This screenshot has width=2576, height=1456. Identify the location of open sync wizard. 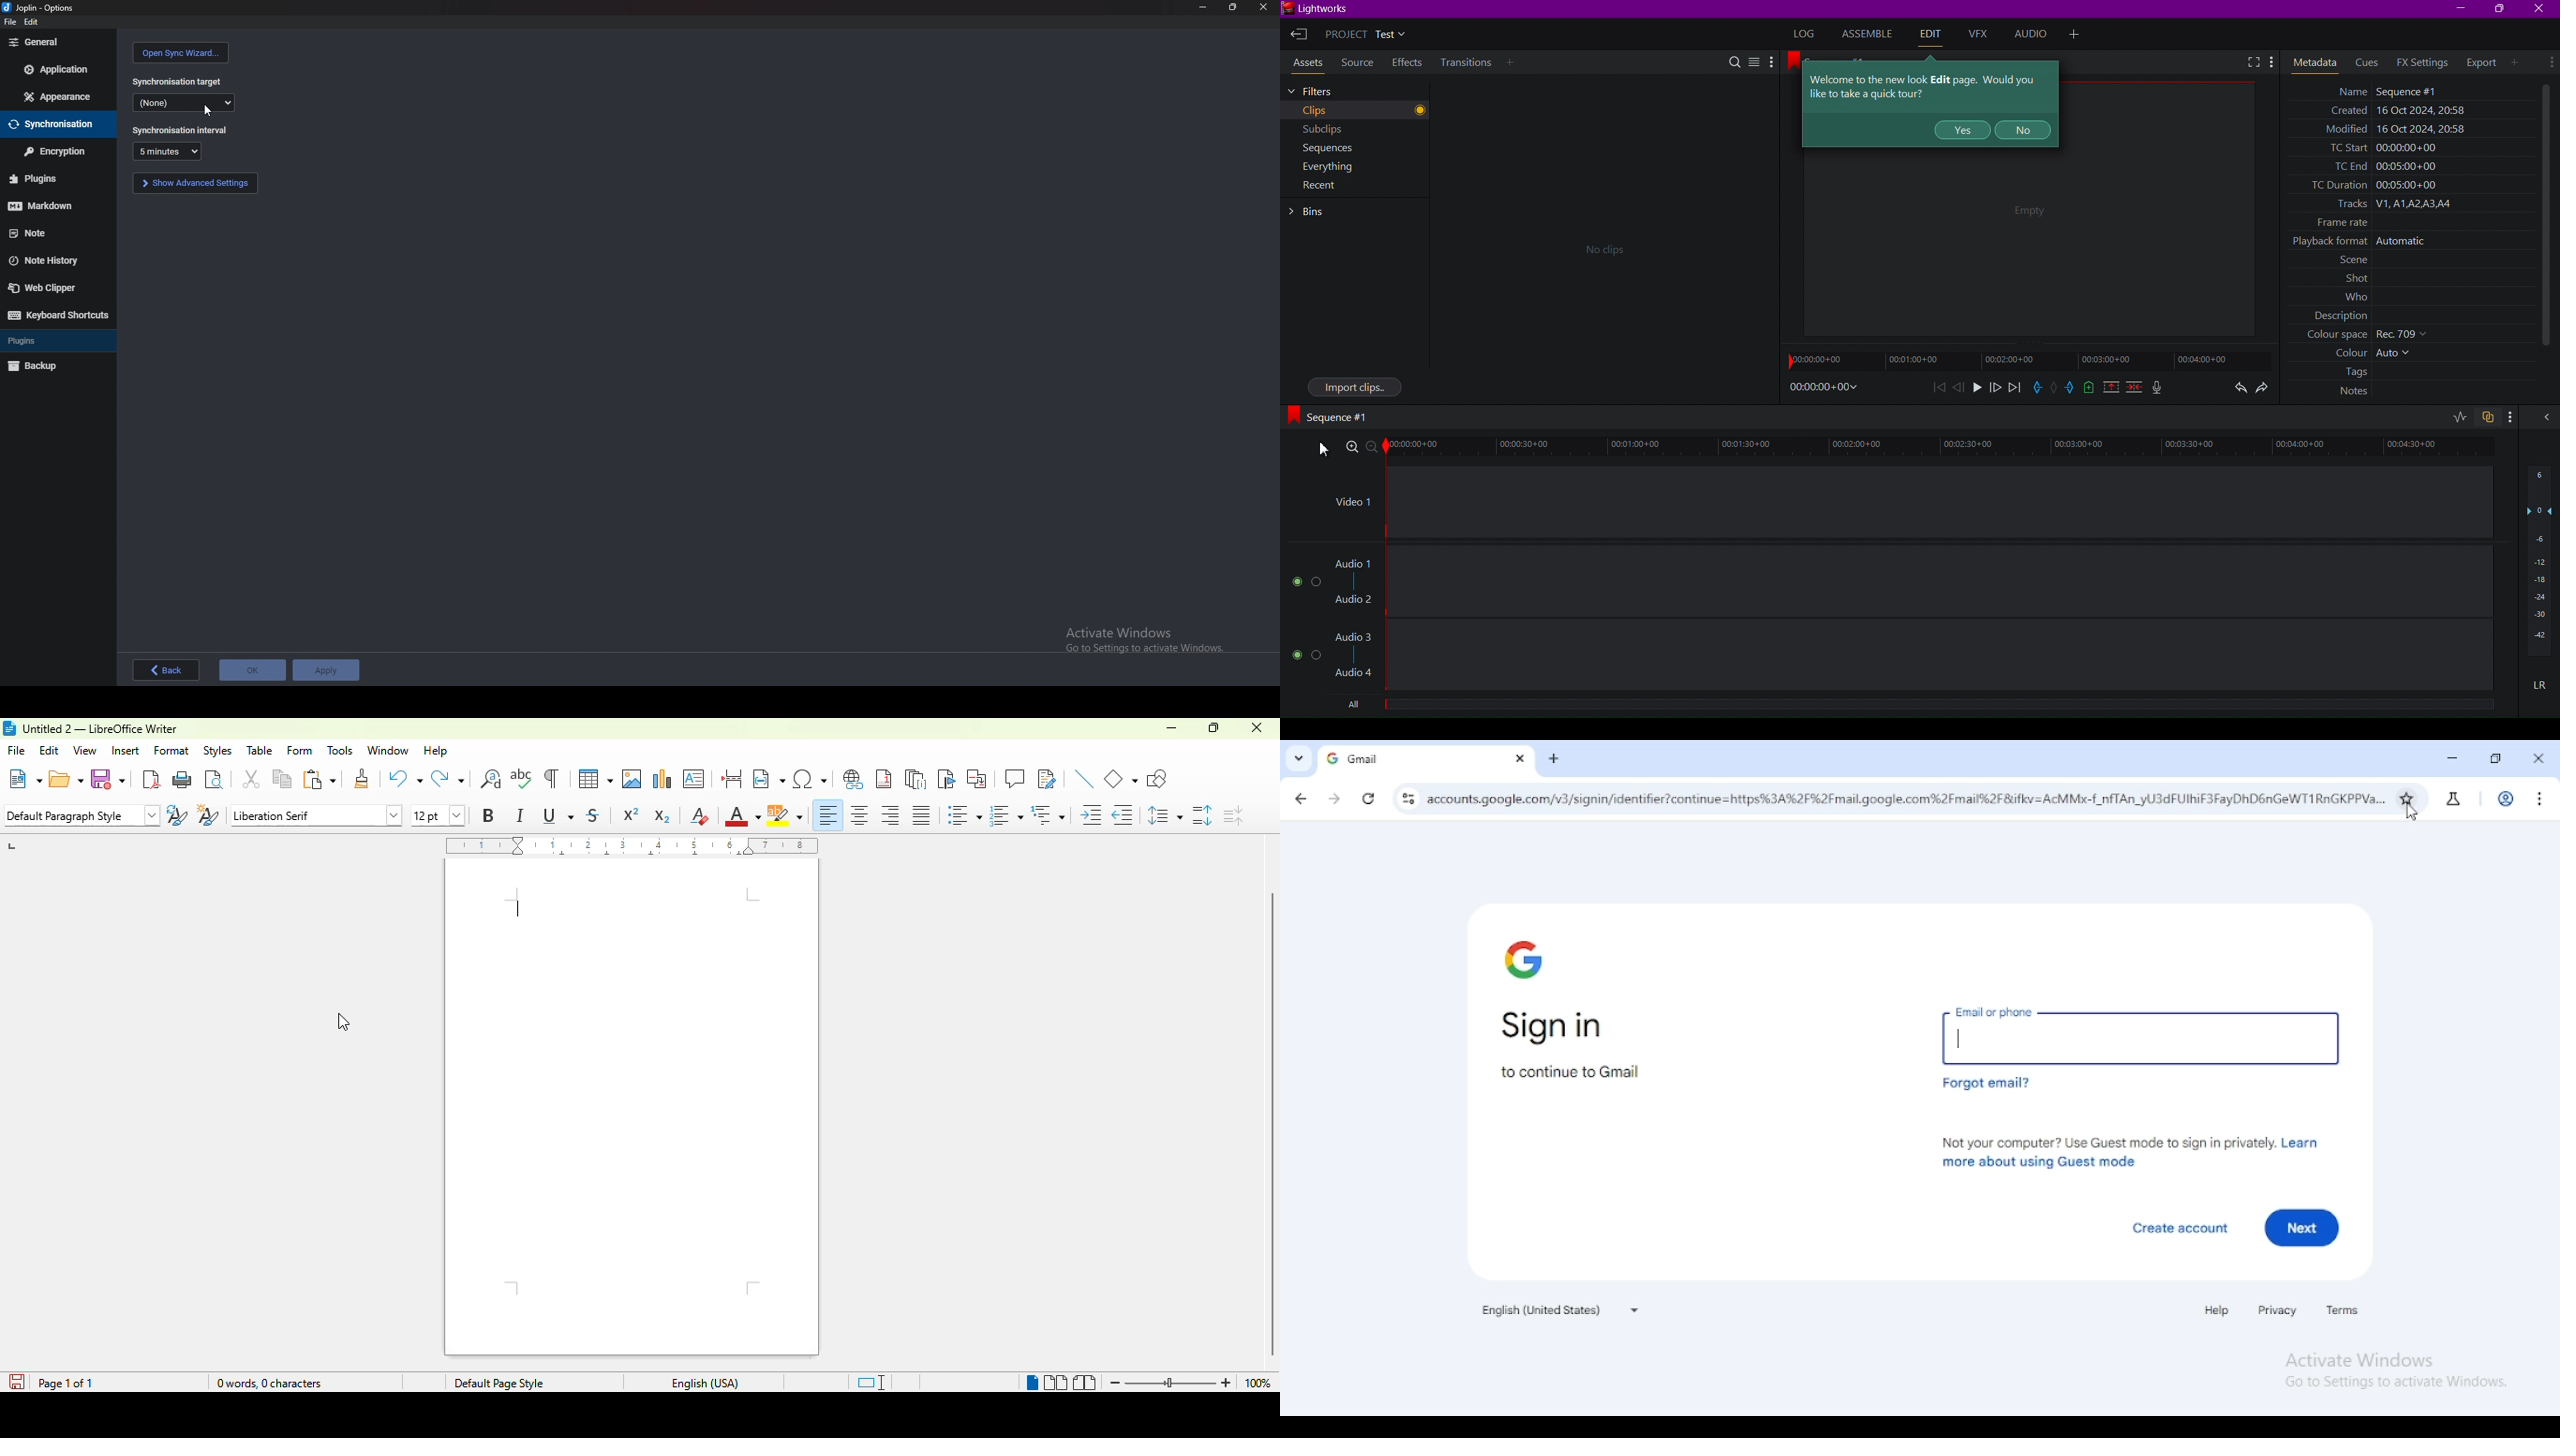
(180, 53).